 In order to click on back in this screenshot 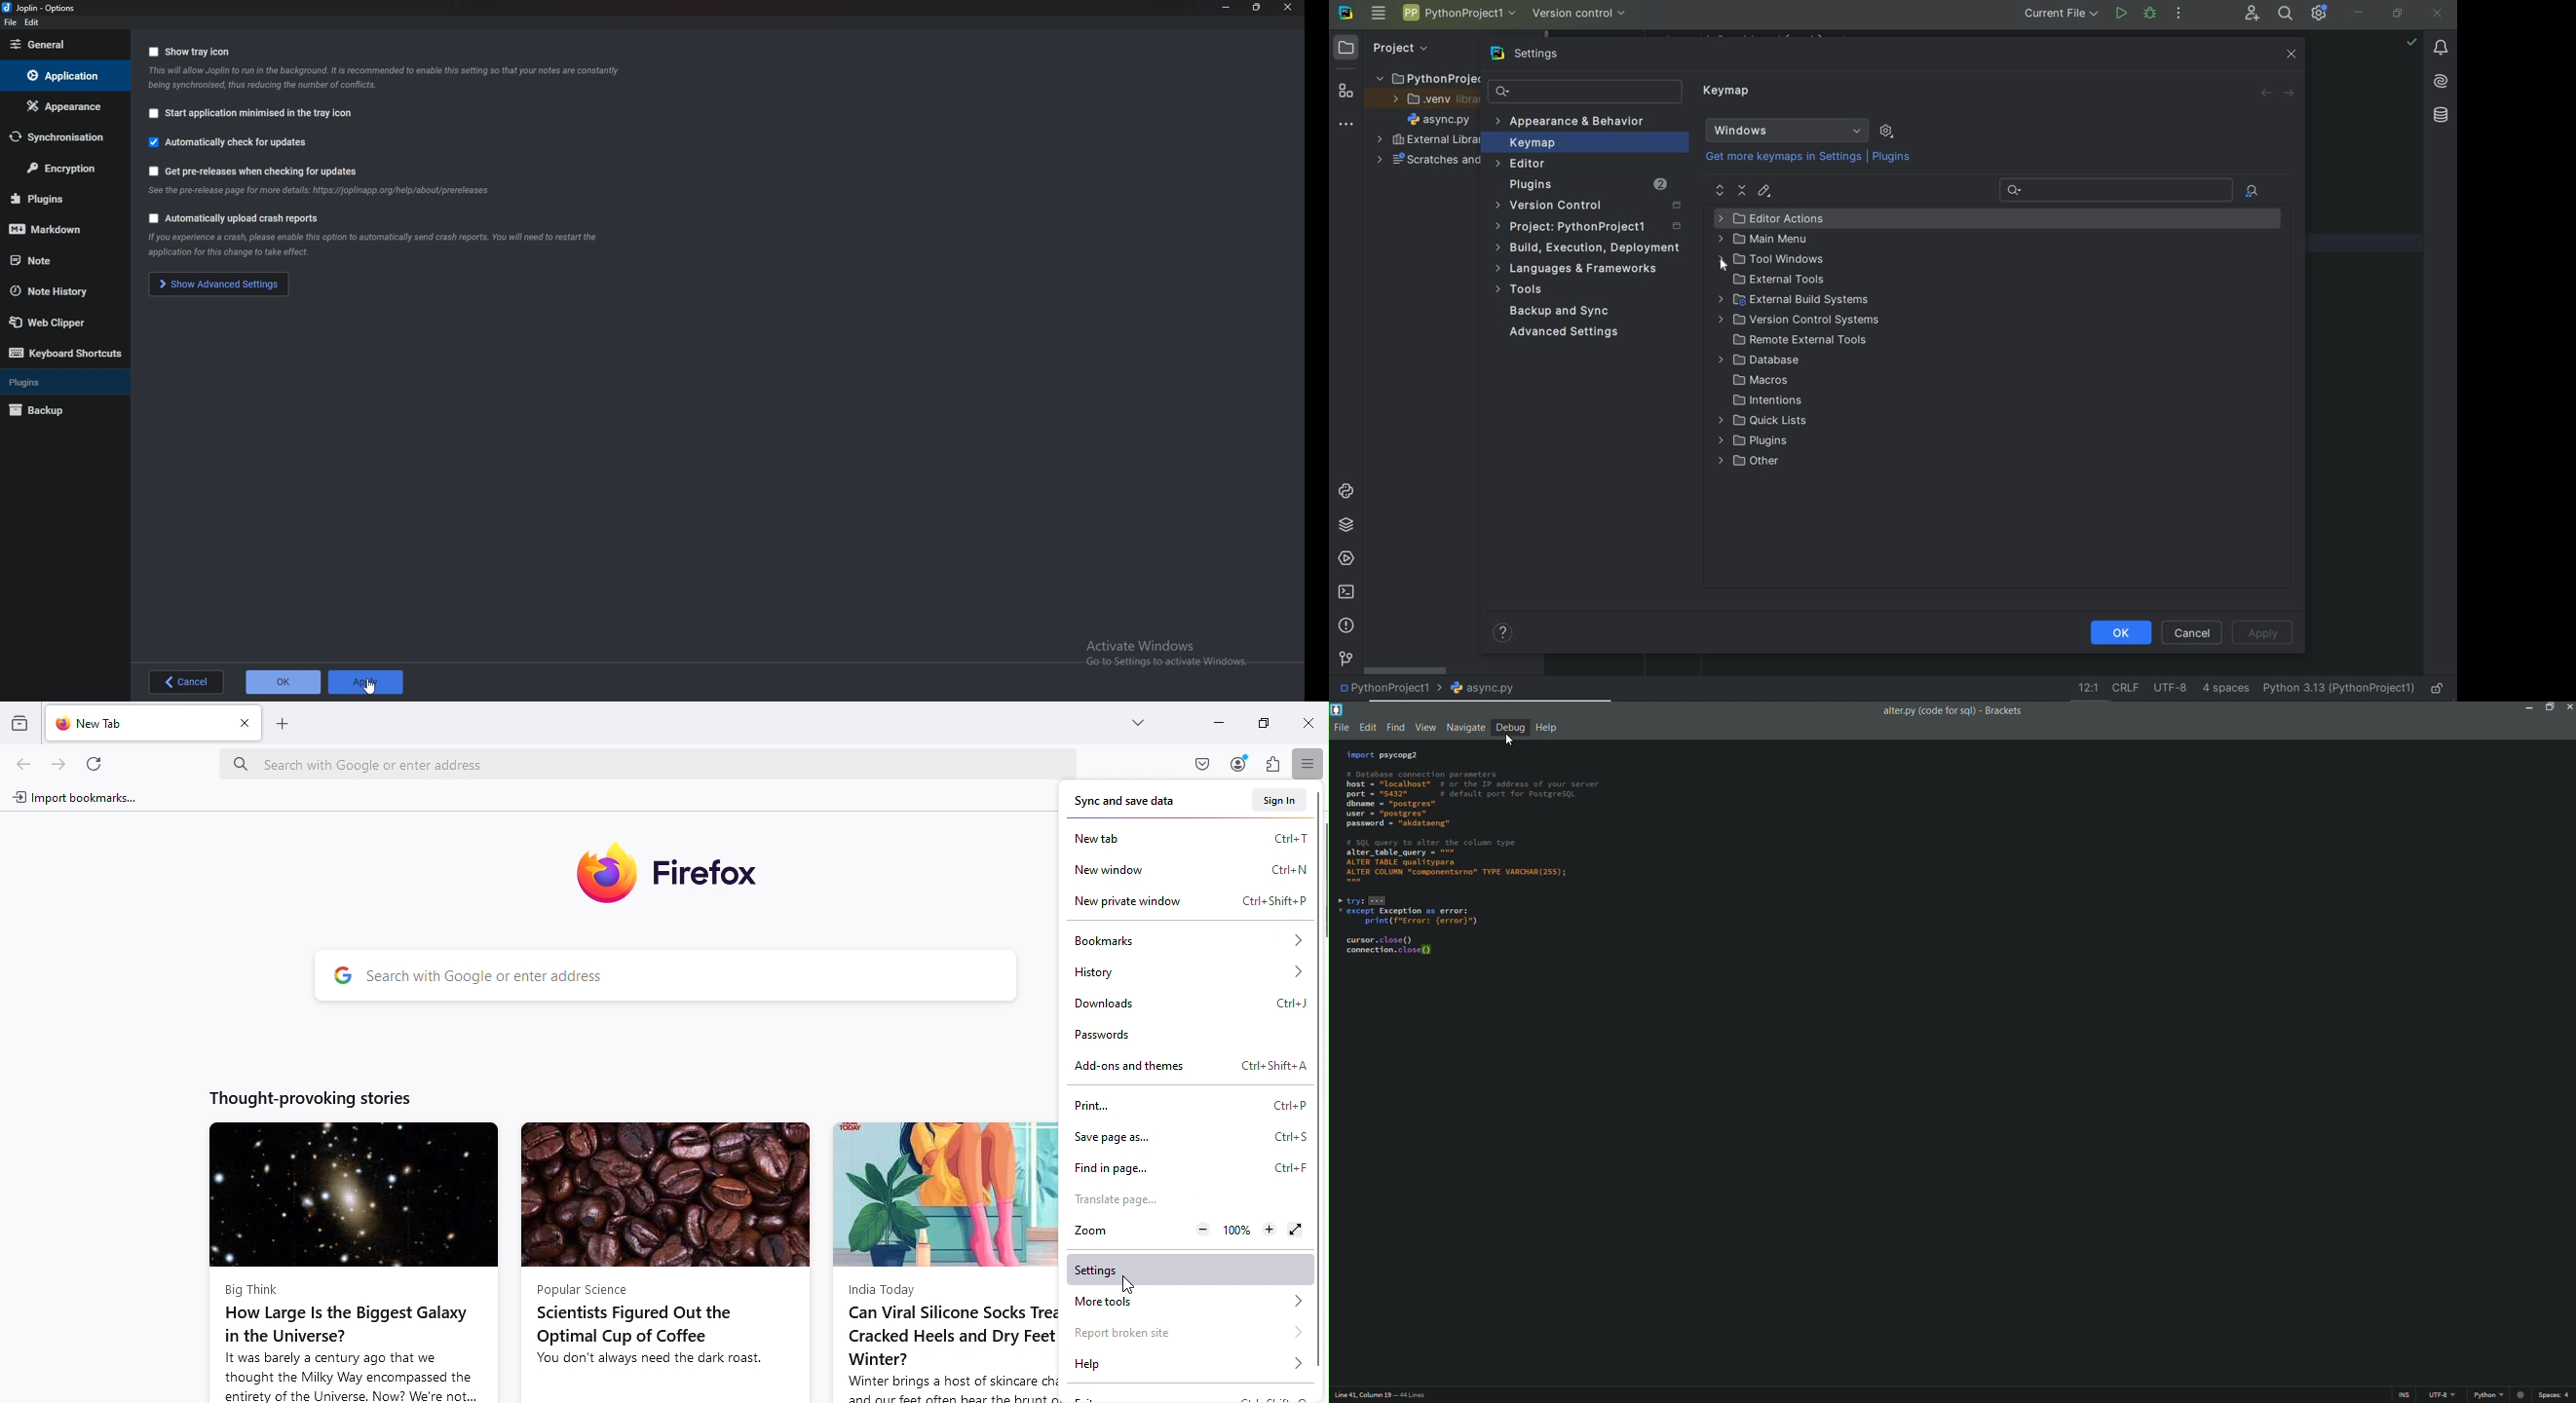, I will do `click(187, 682)`.